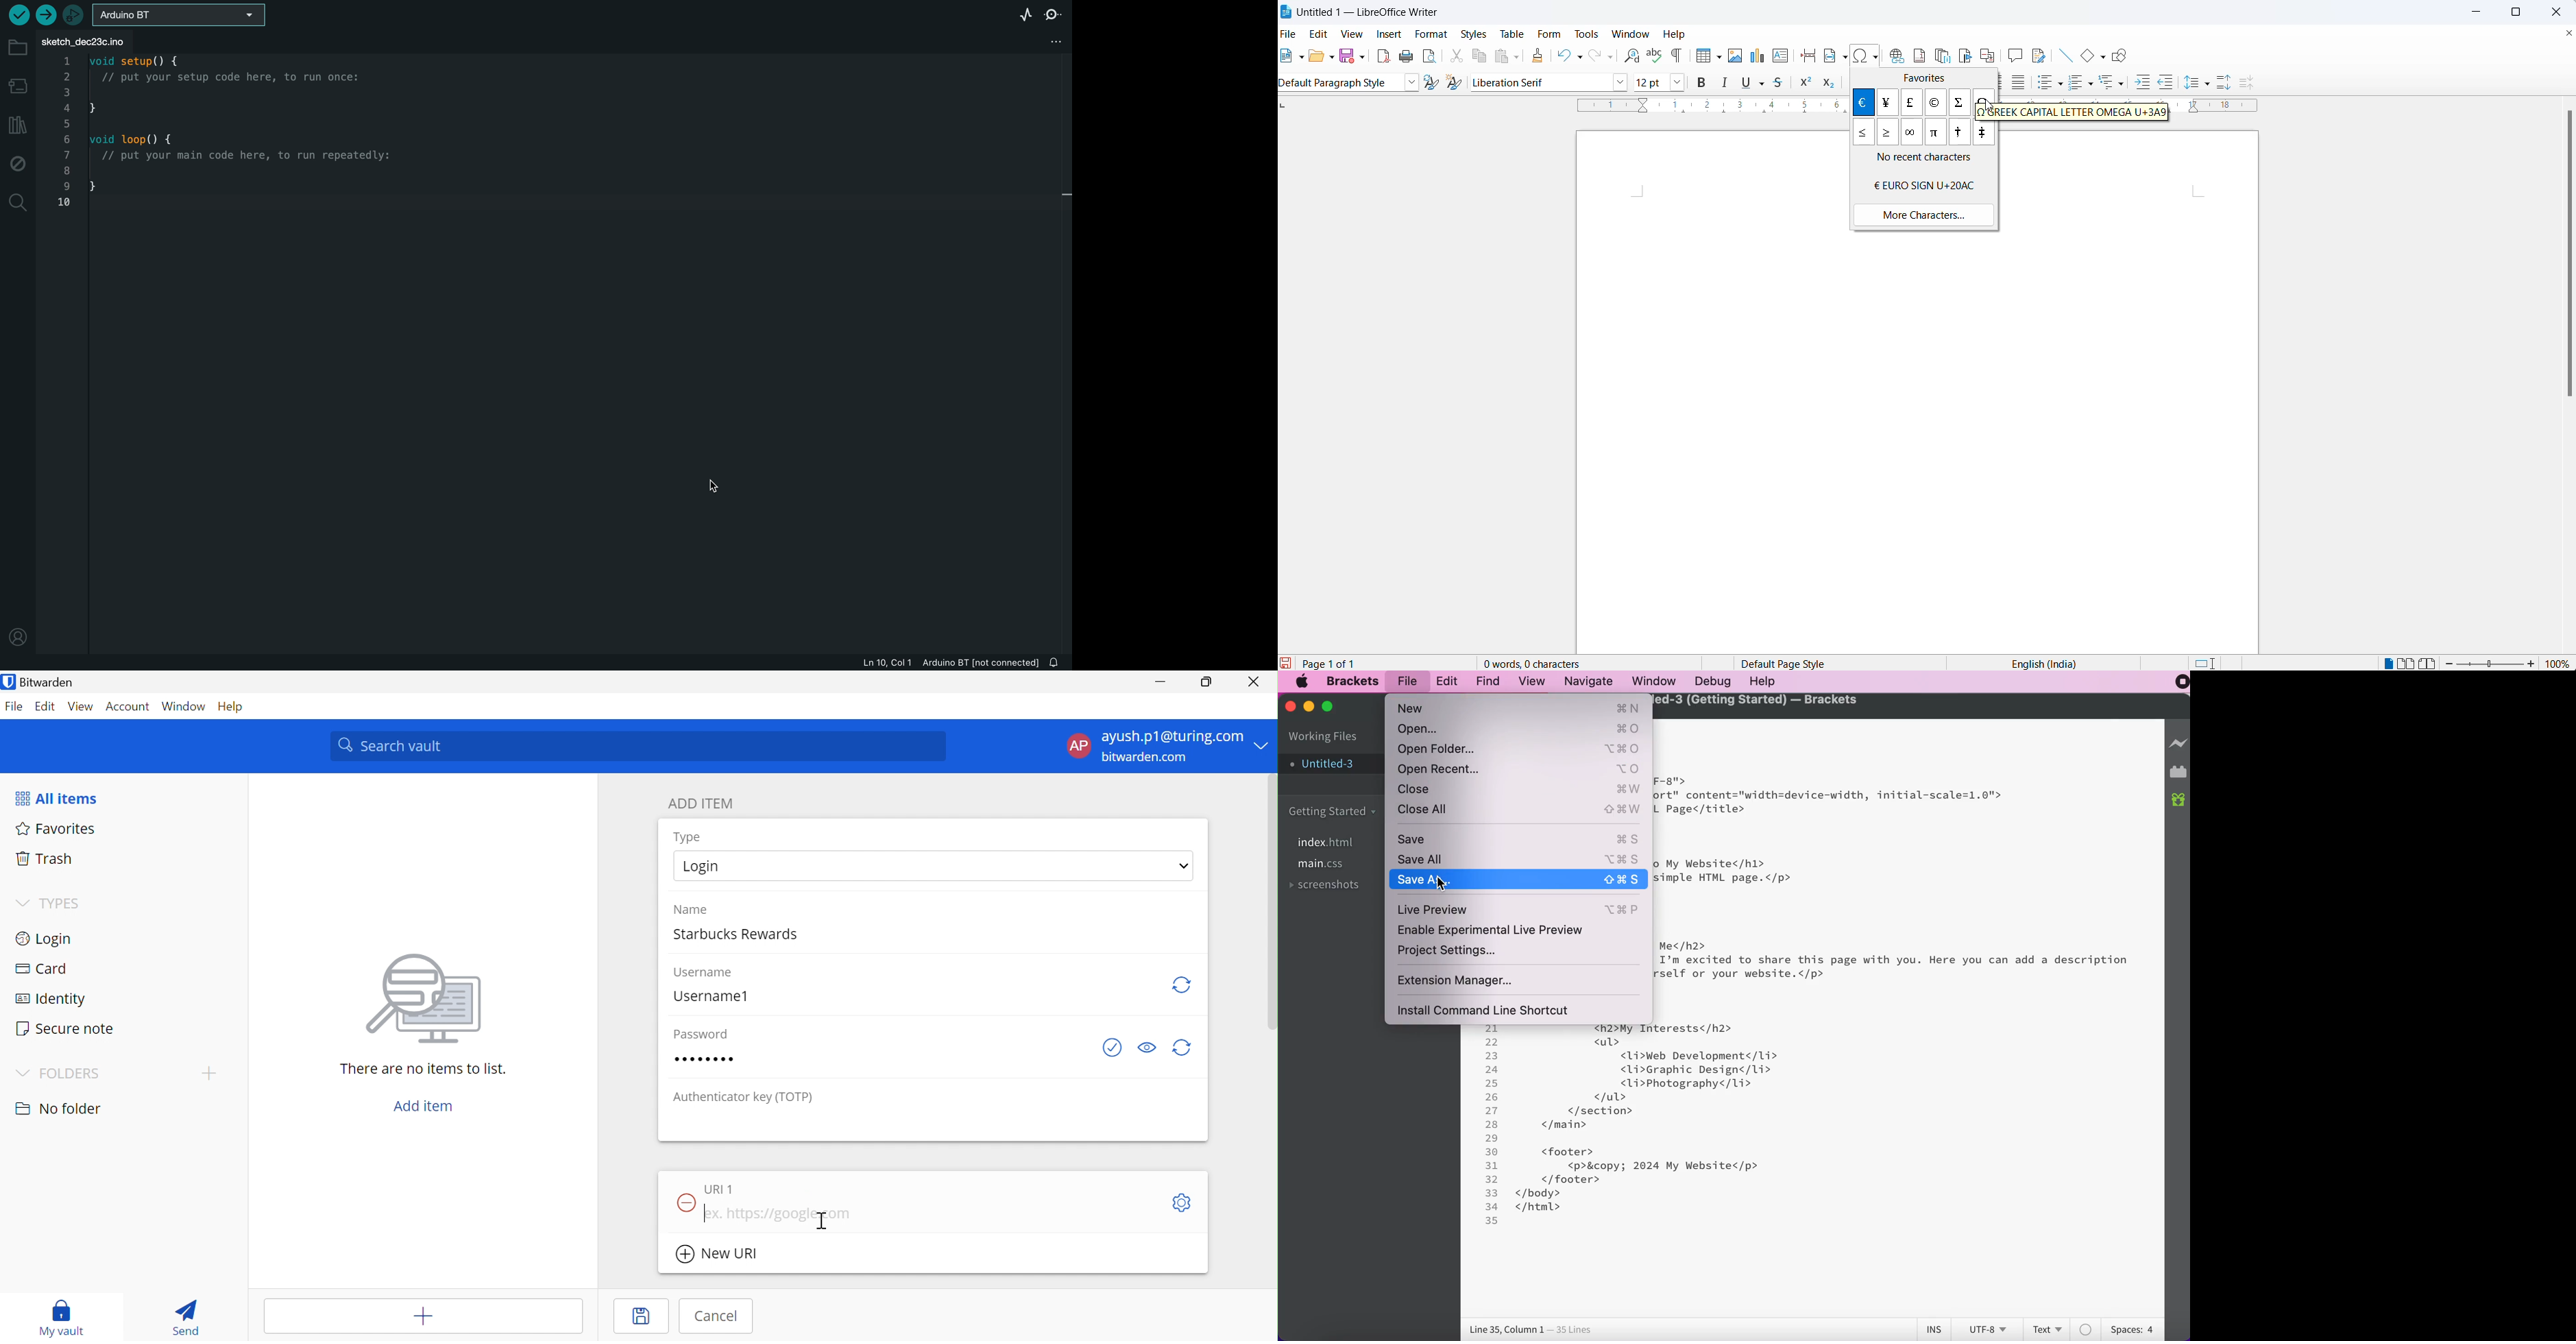 Image resolution: width=2576 pixels, height=1344 pixels. What do you see at coordinates (1407, 681) in the screenshot?
I see `file` at bounding box center [1407, 681].